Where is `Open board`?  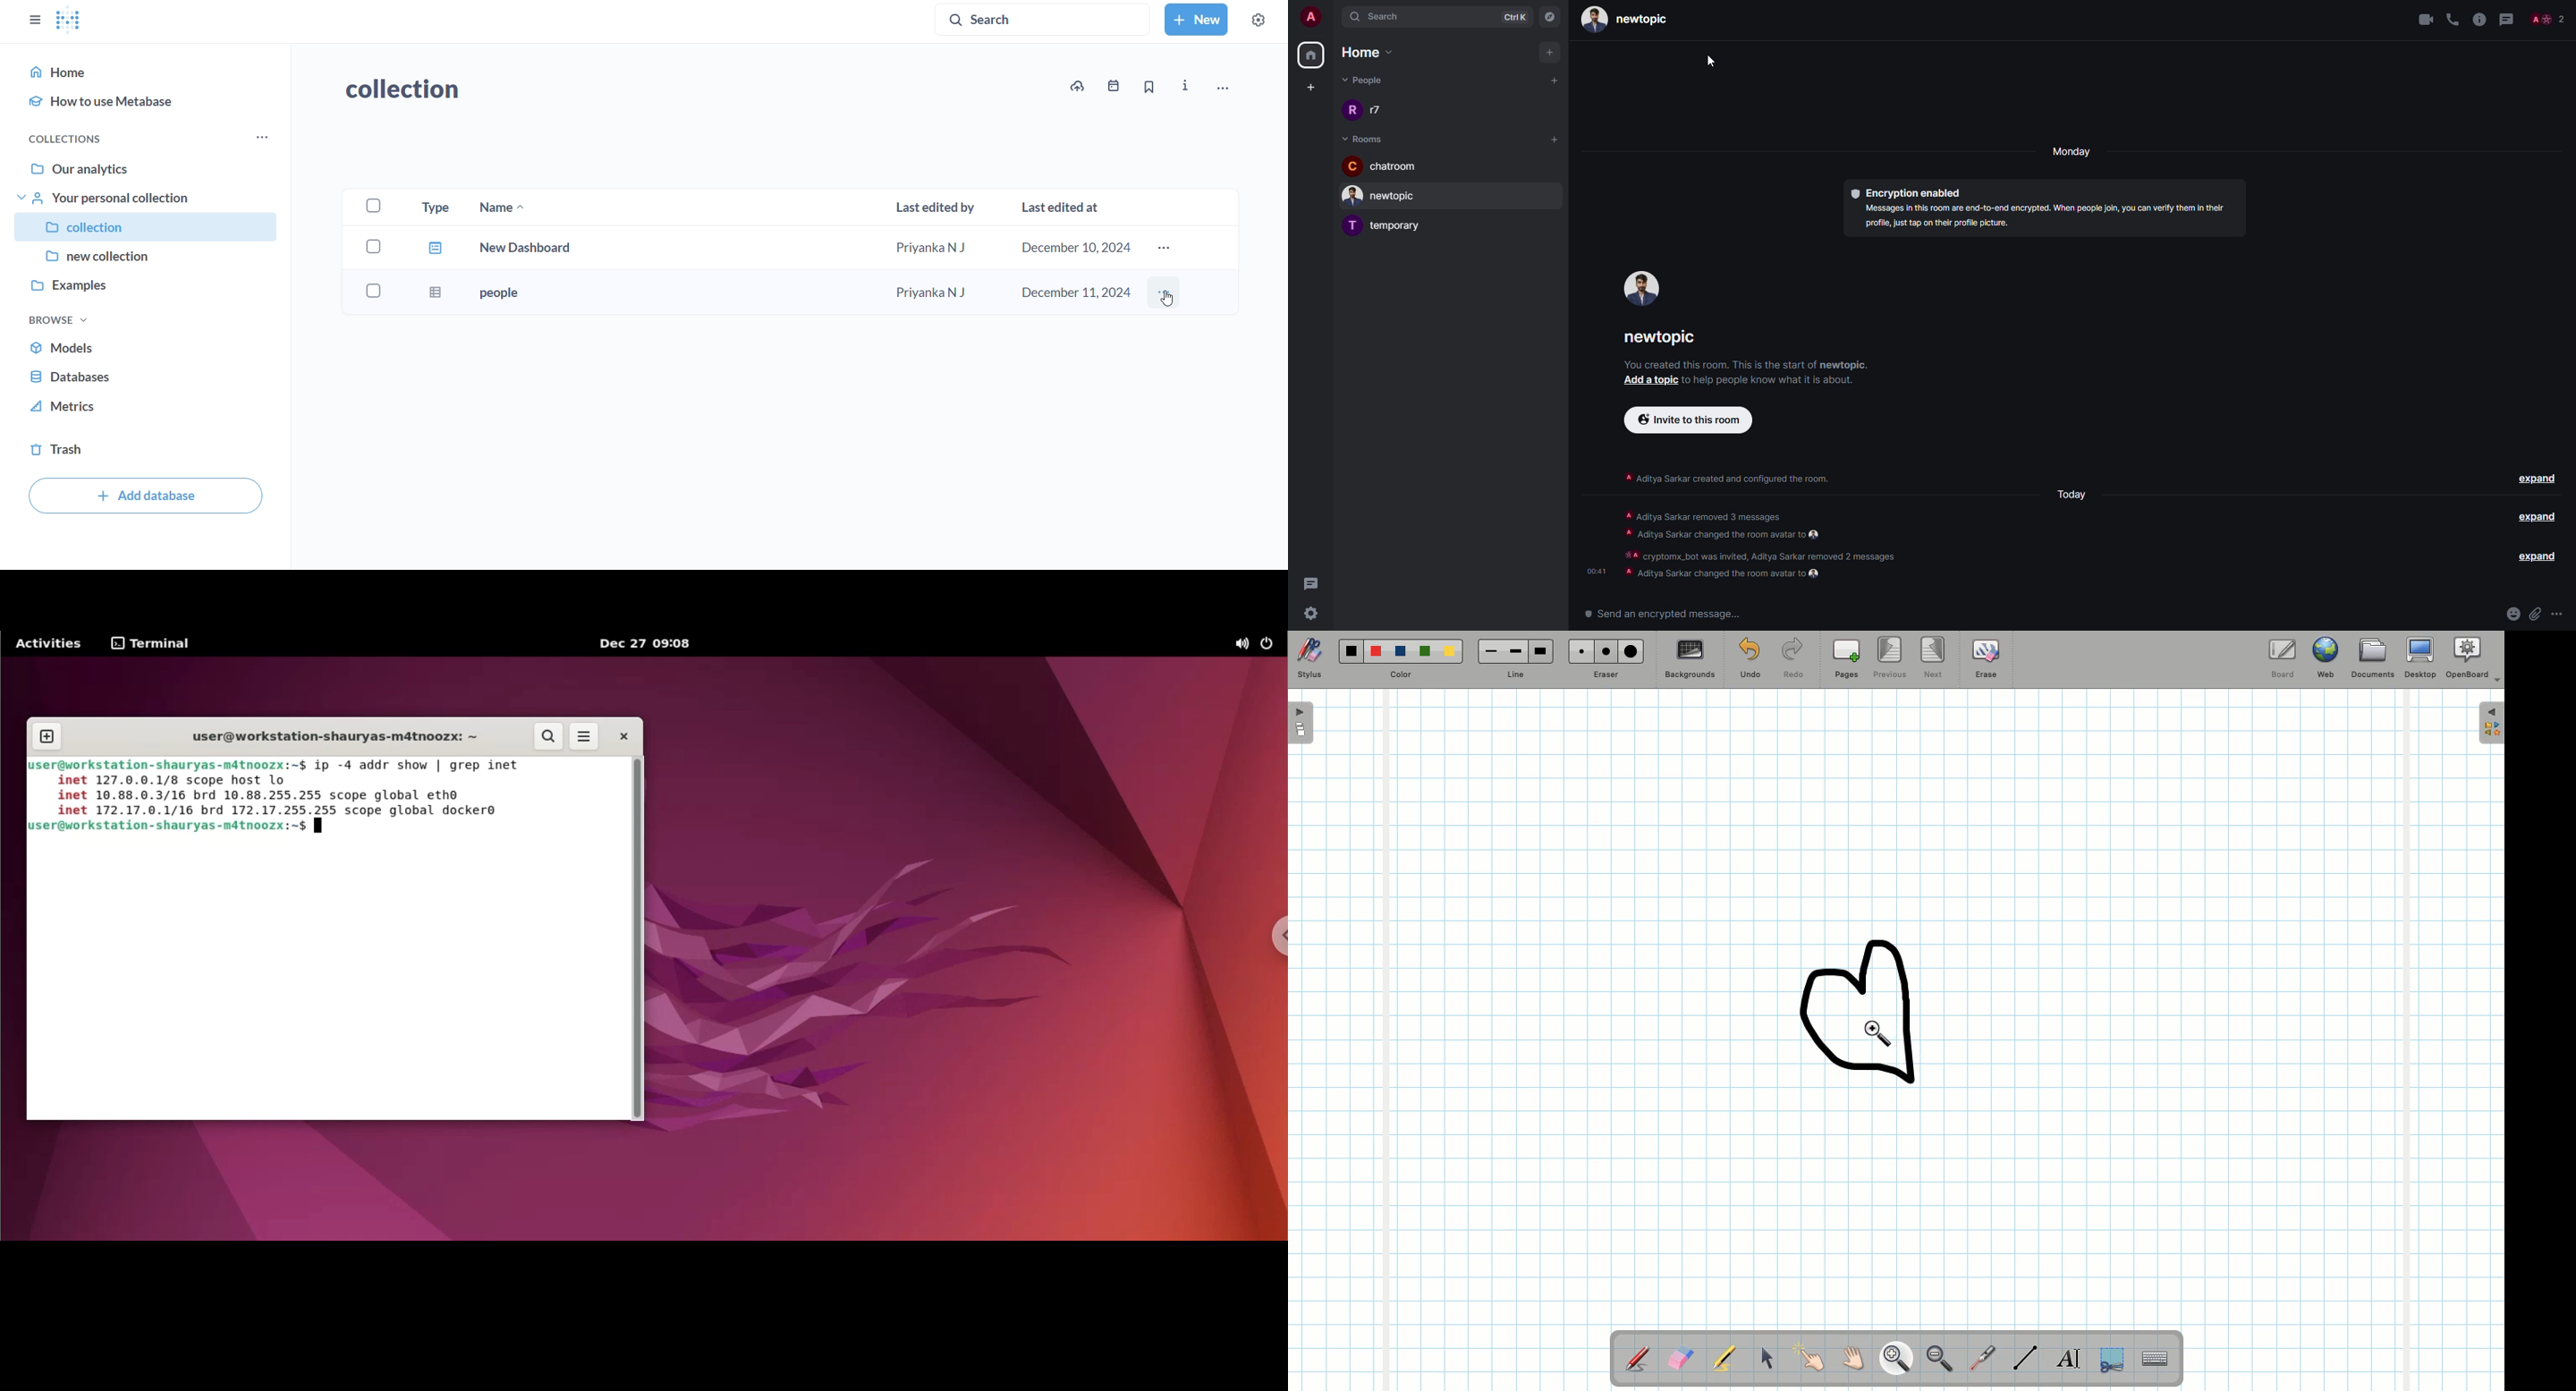
Open board is located at coordinates (1302, 724).